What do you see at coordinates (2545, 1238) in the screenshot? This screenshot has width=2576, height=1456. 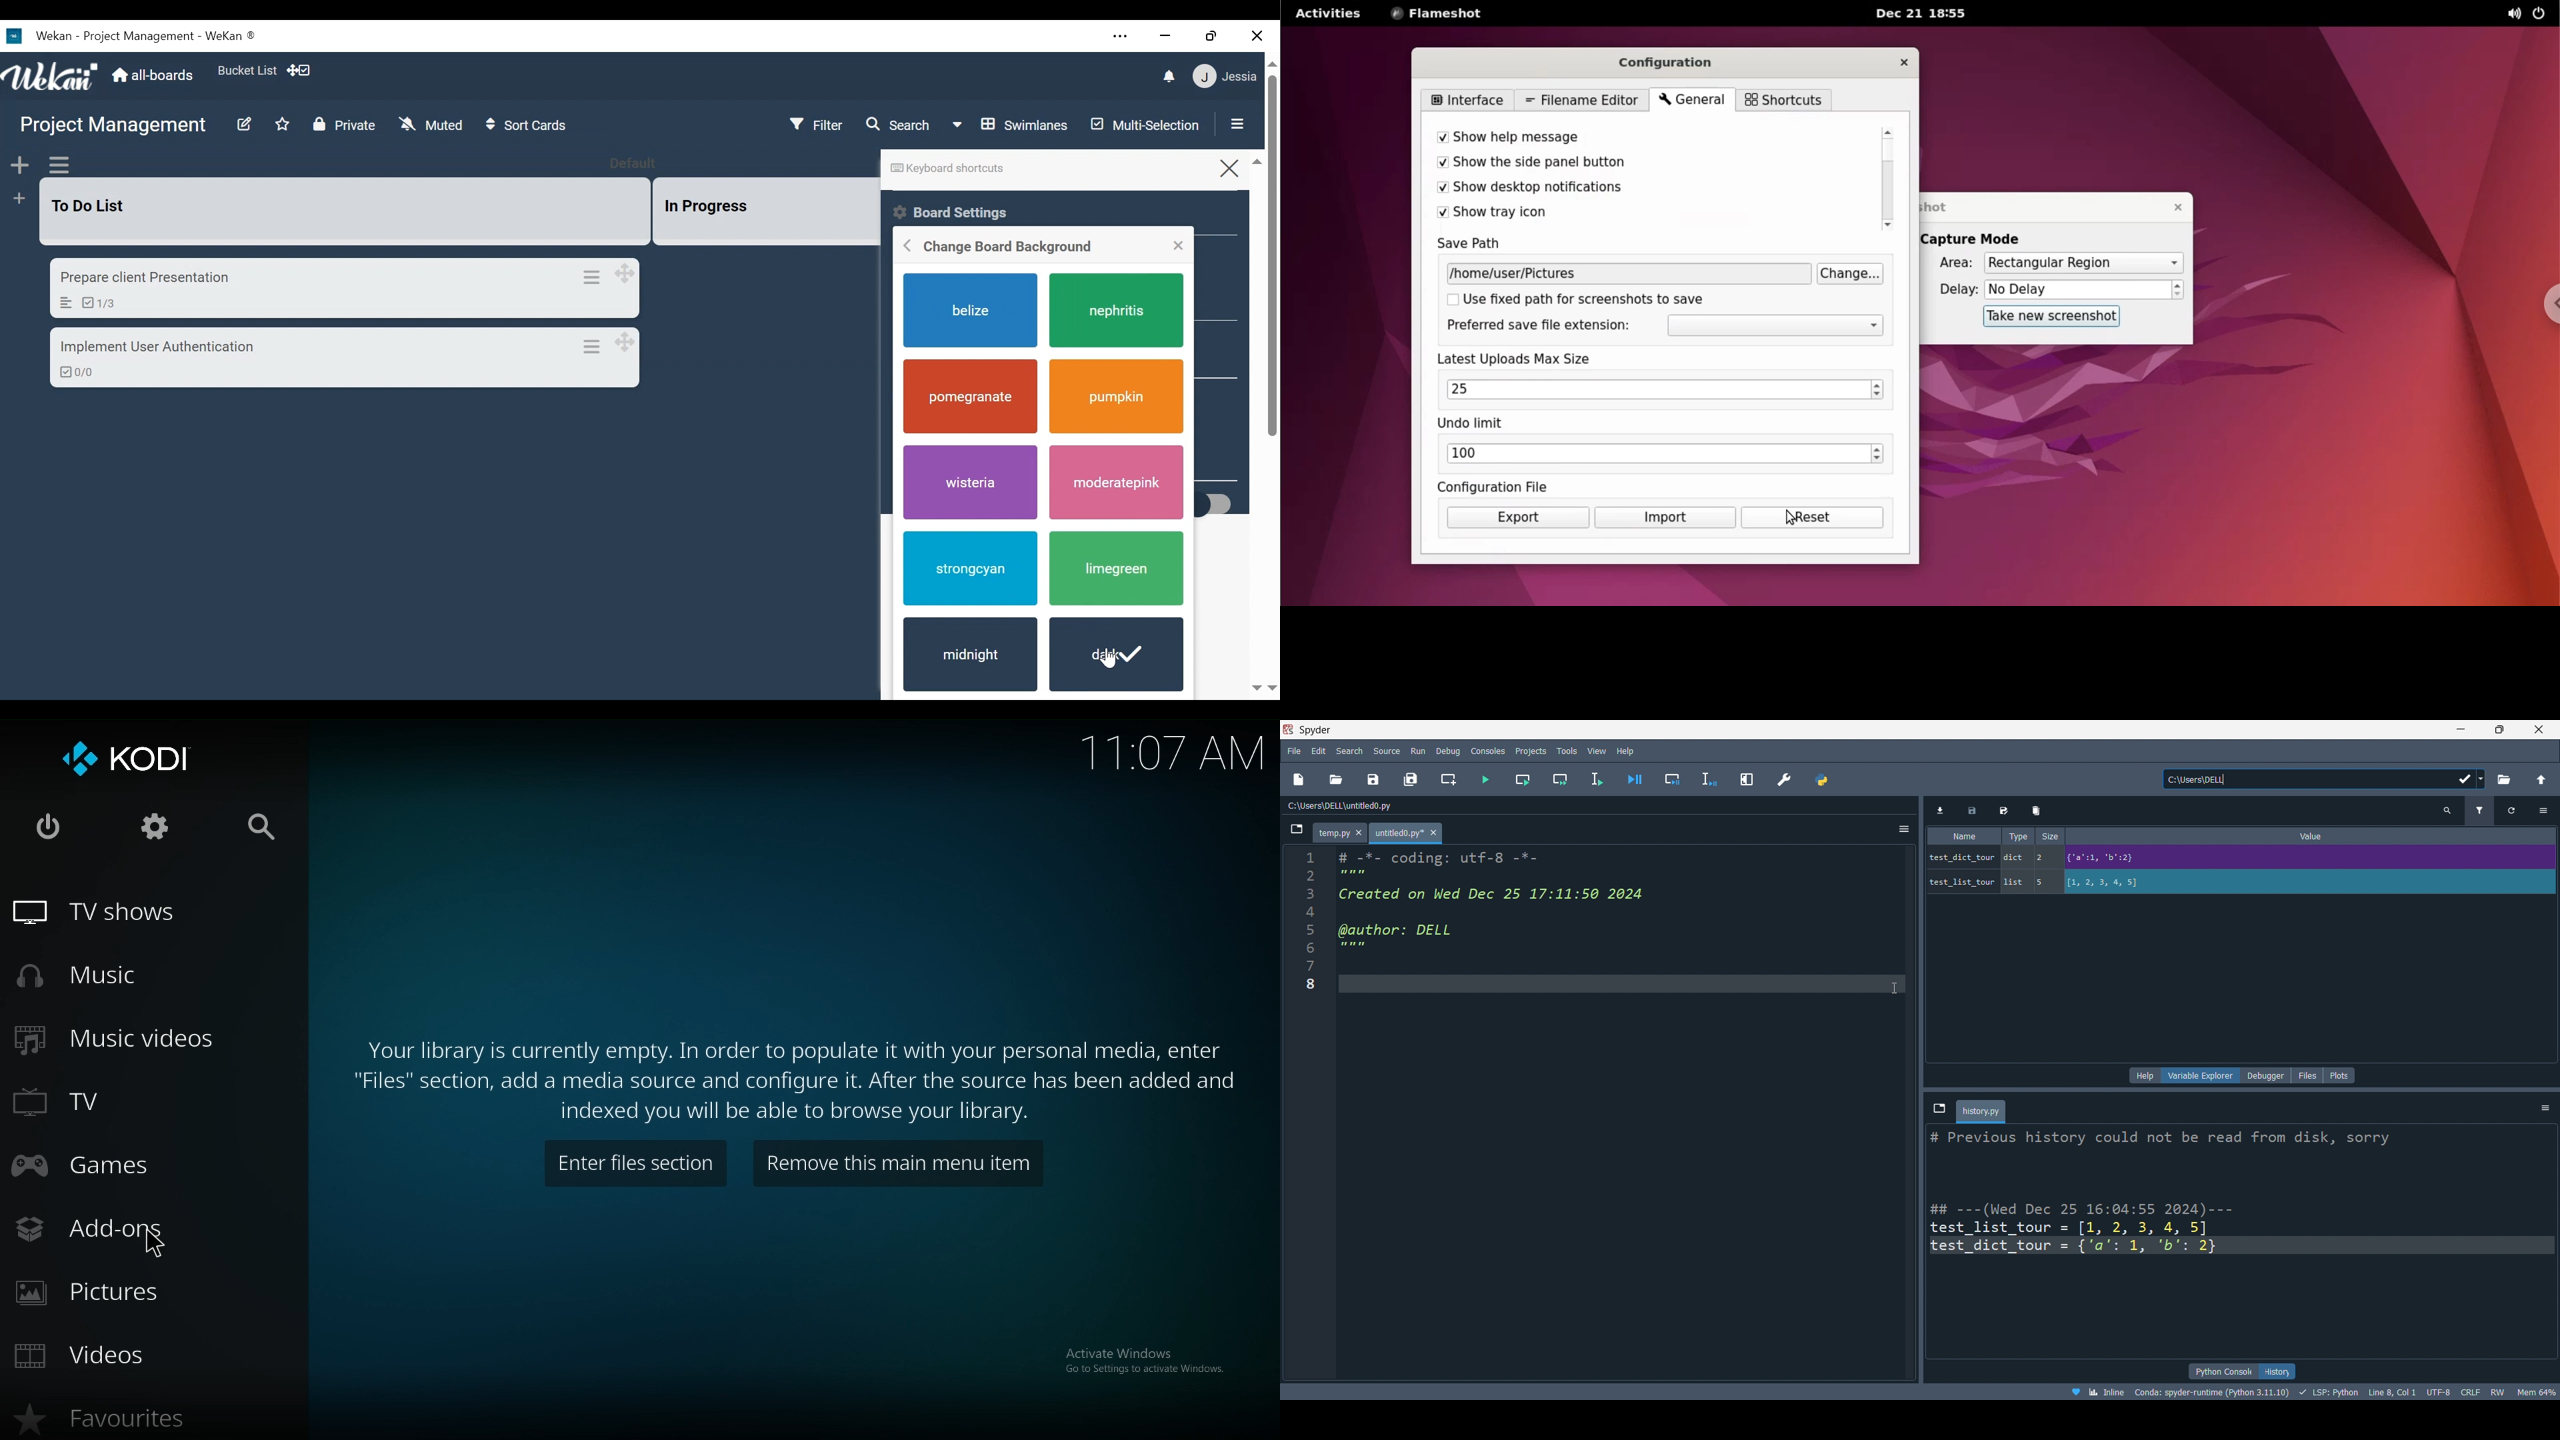 I see `scroll bar` at bounding box center [2545, 1238].